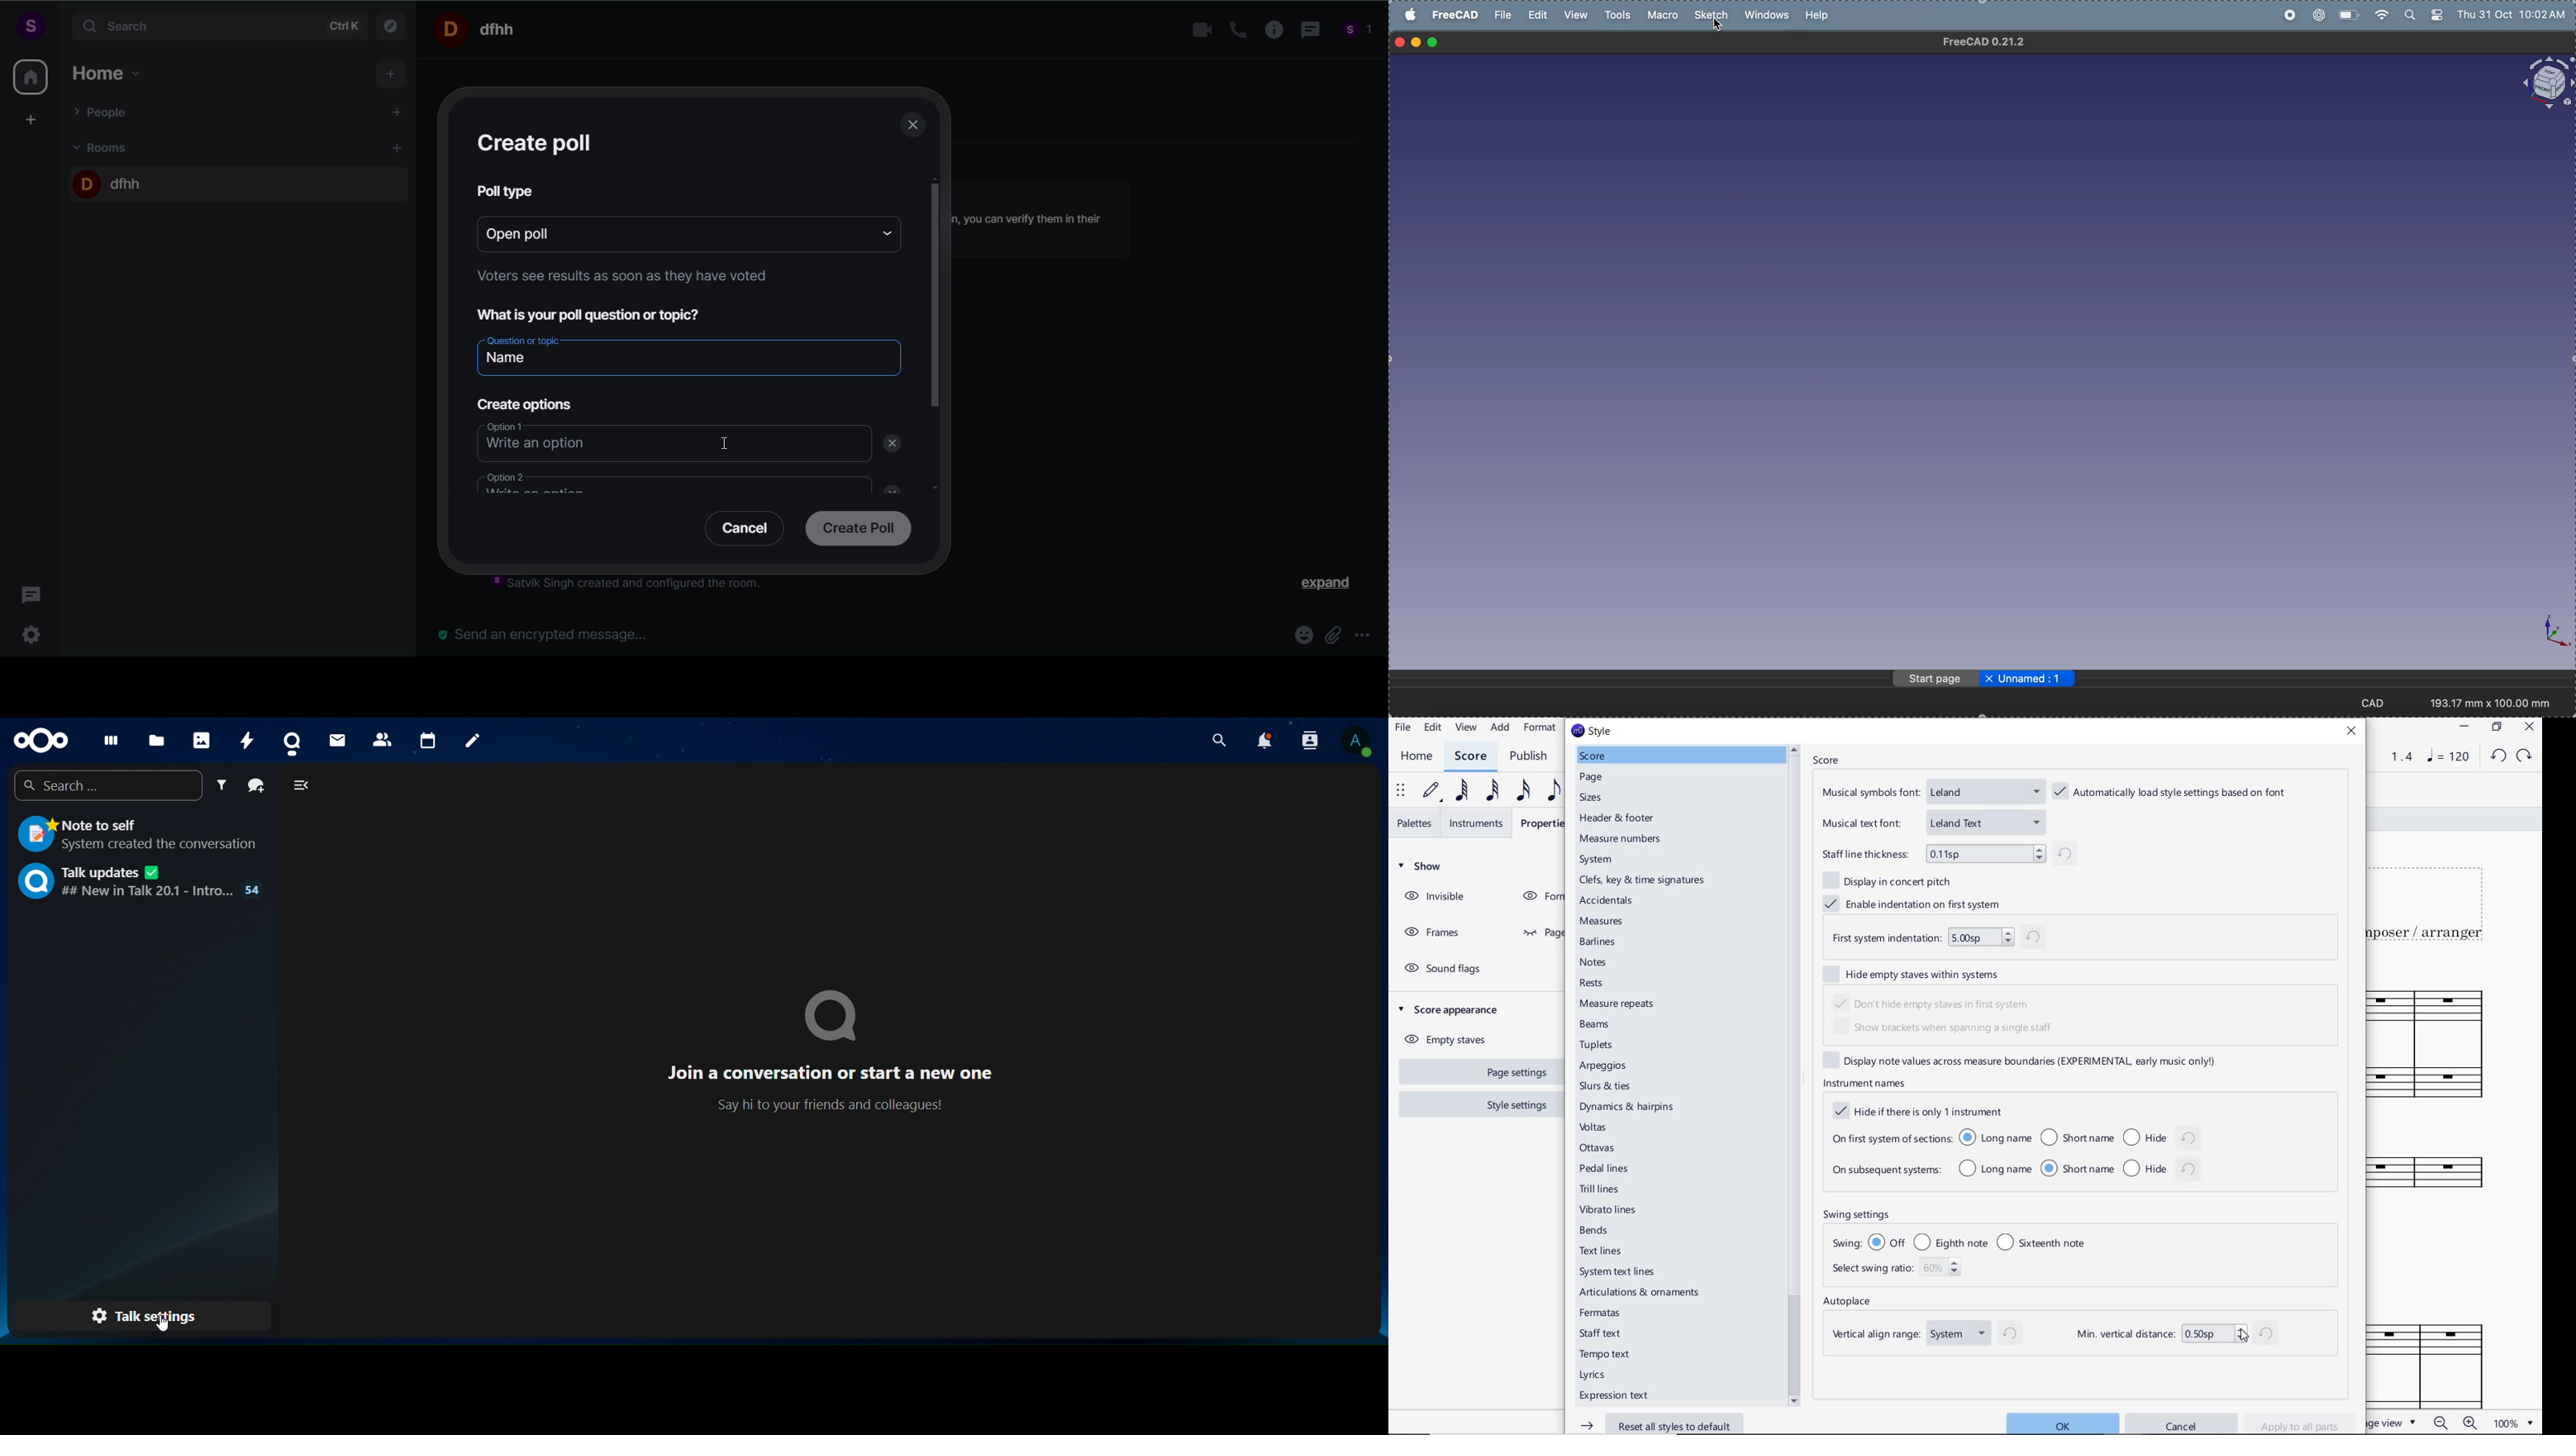 The image size is (2576, 1456). Describe the element at coordinates (1592, 755) in the screenshot. I see `score` at that location.